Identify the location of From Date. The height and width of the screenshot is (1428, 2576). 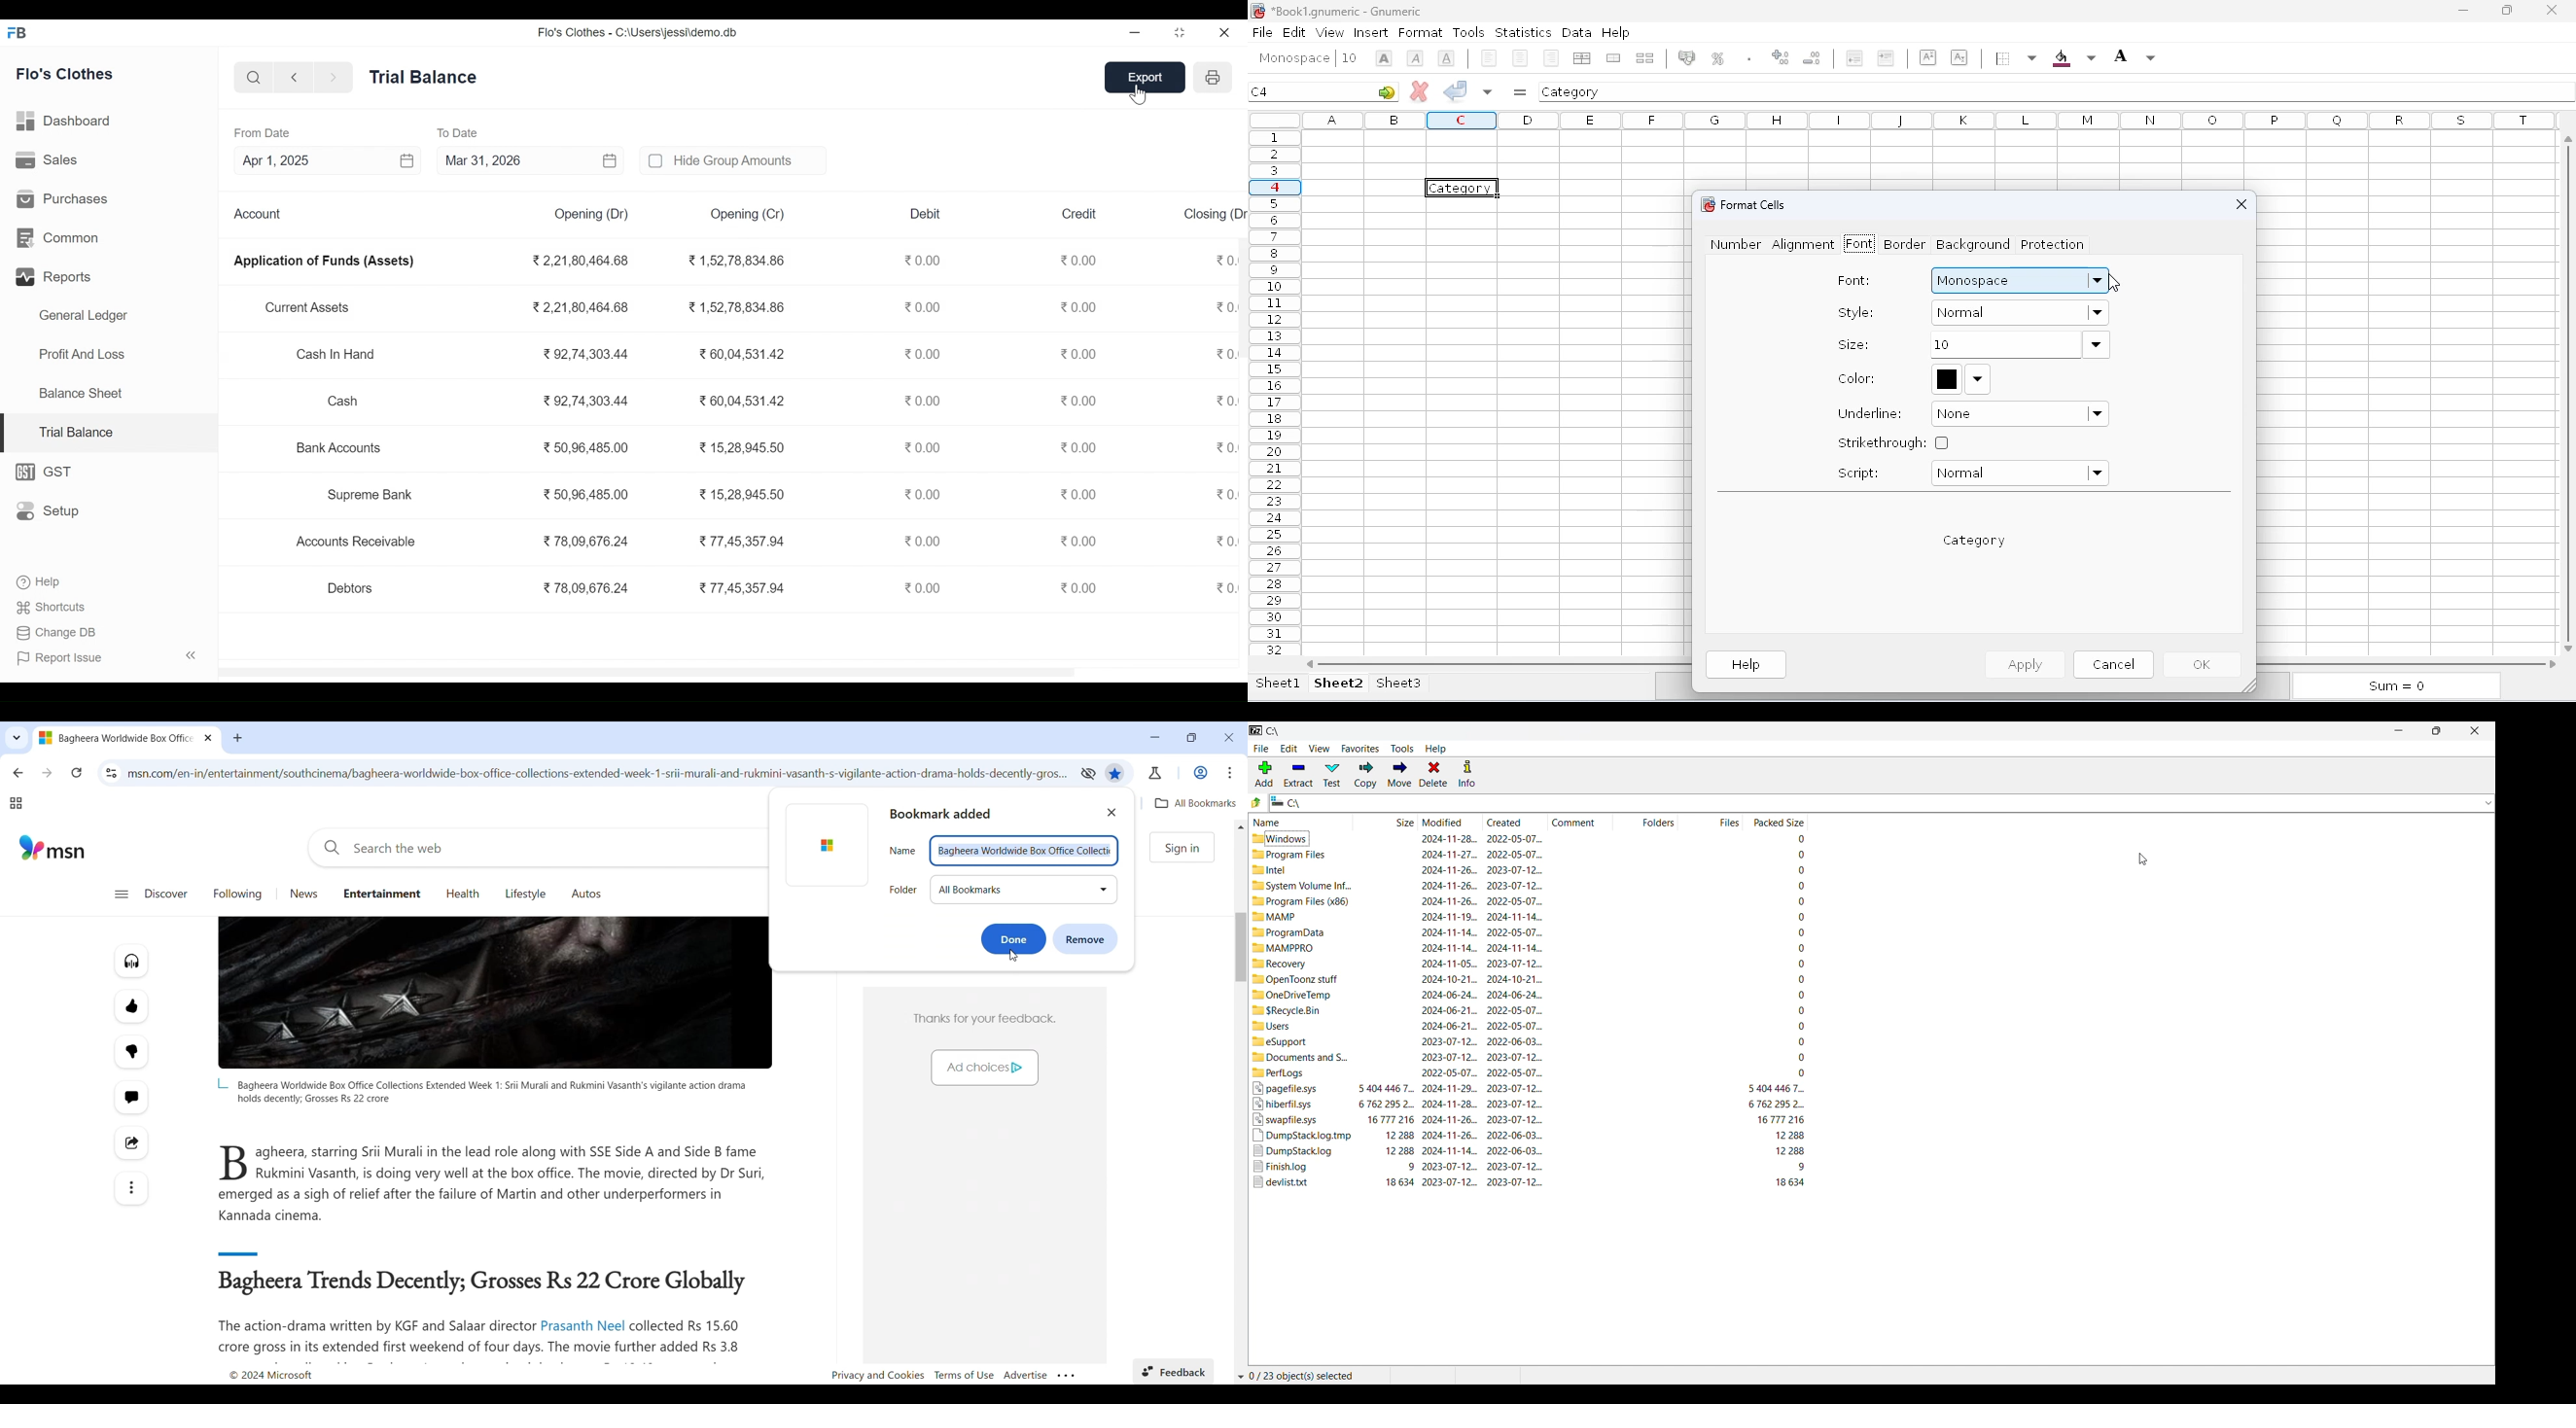
(262, 133).